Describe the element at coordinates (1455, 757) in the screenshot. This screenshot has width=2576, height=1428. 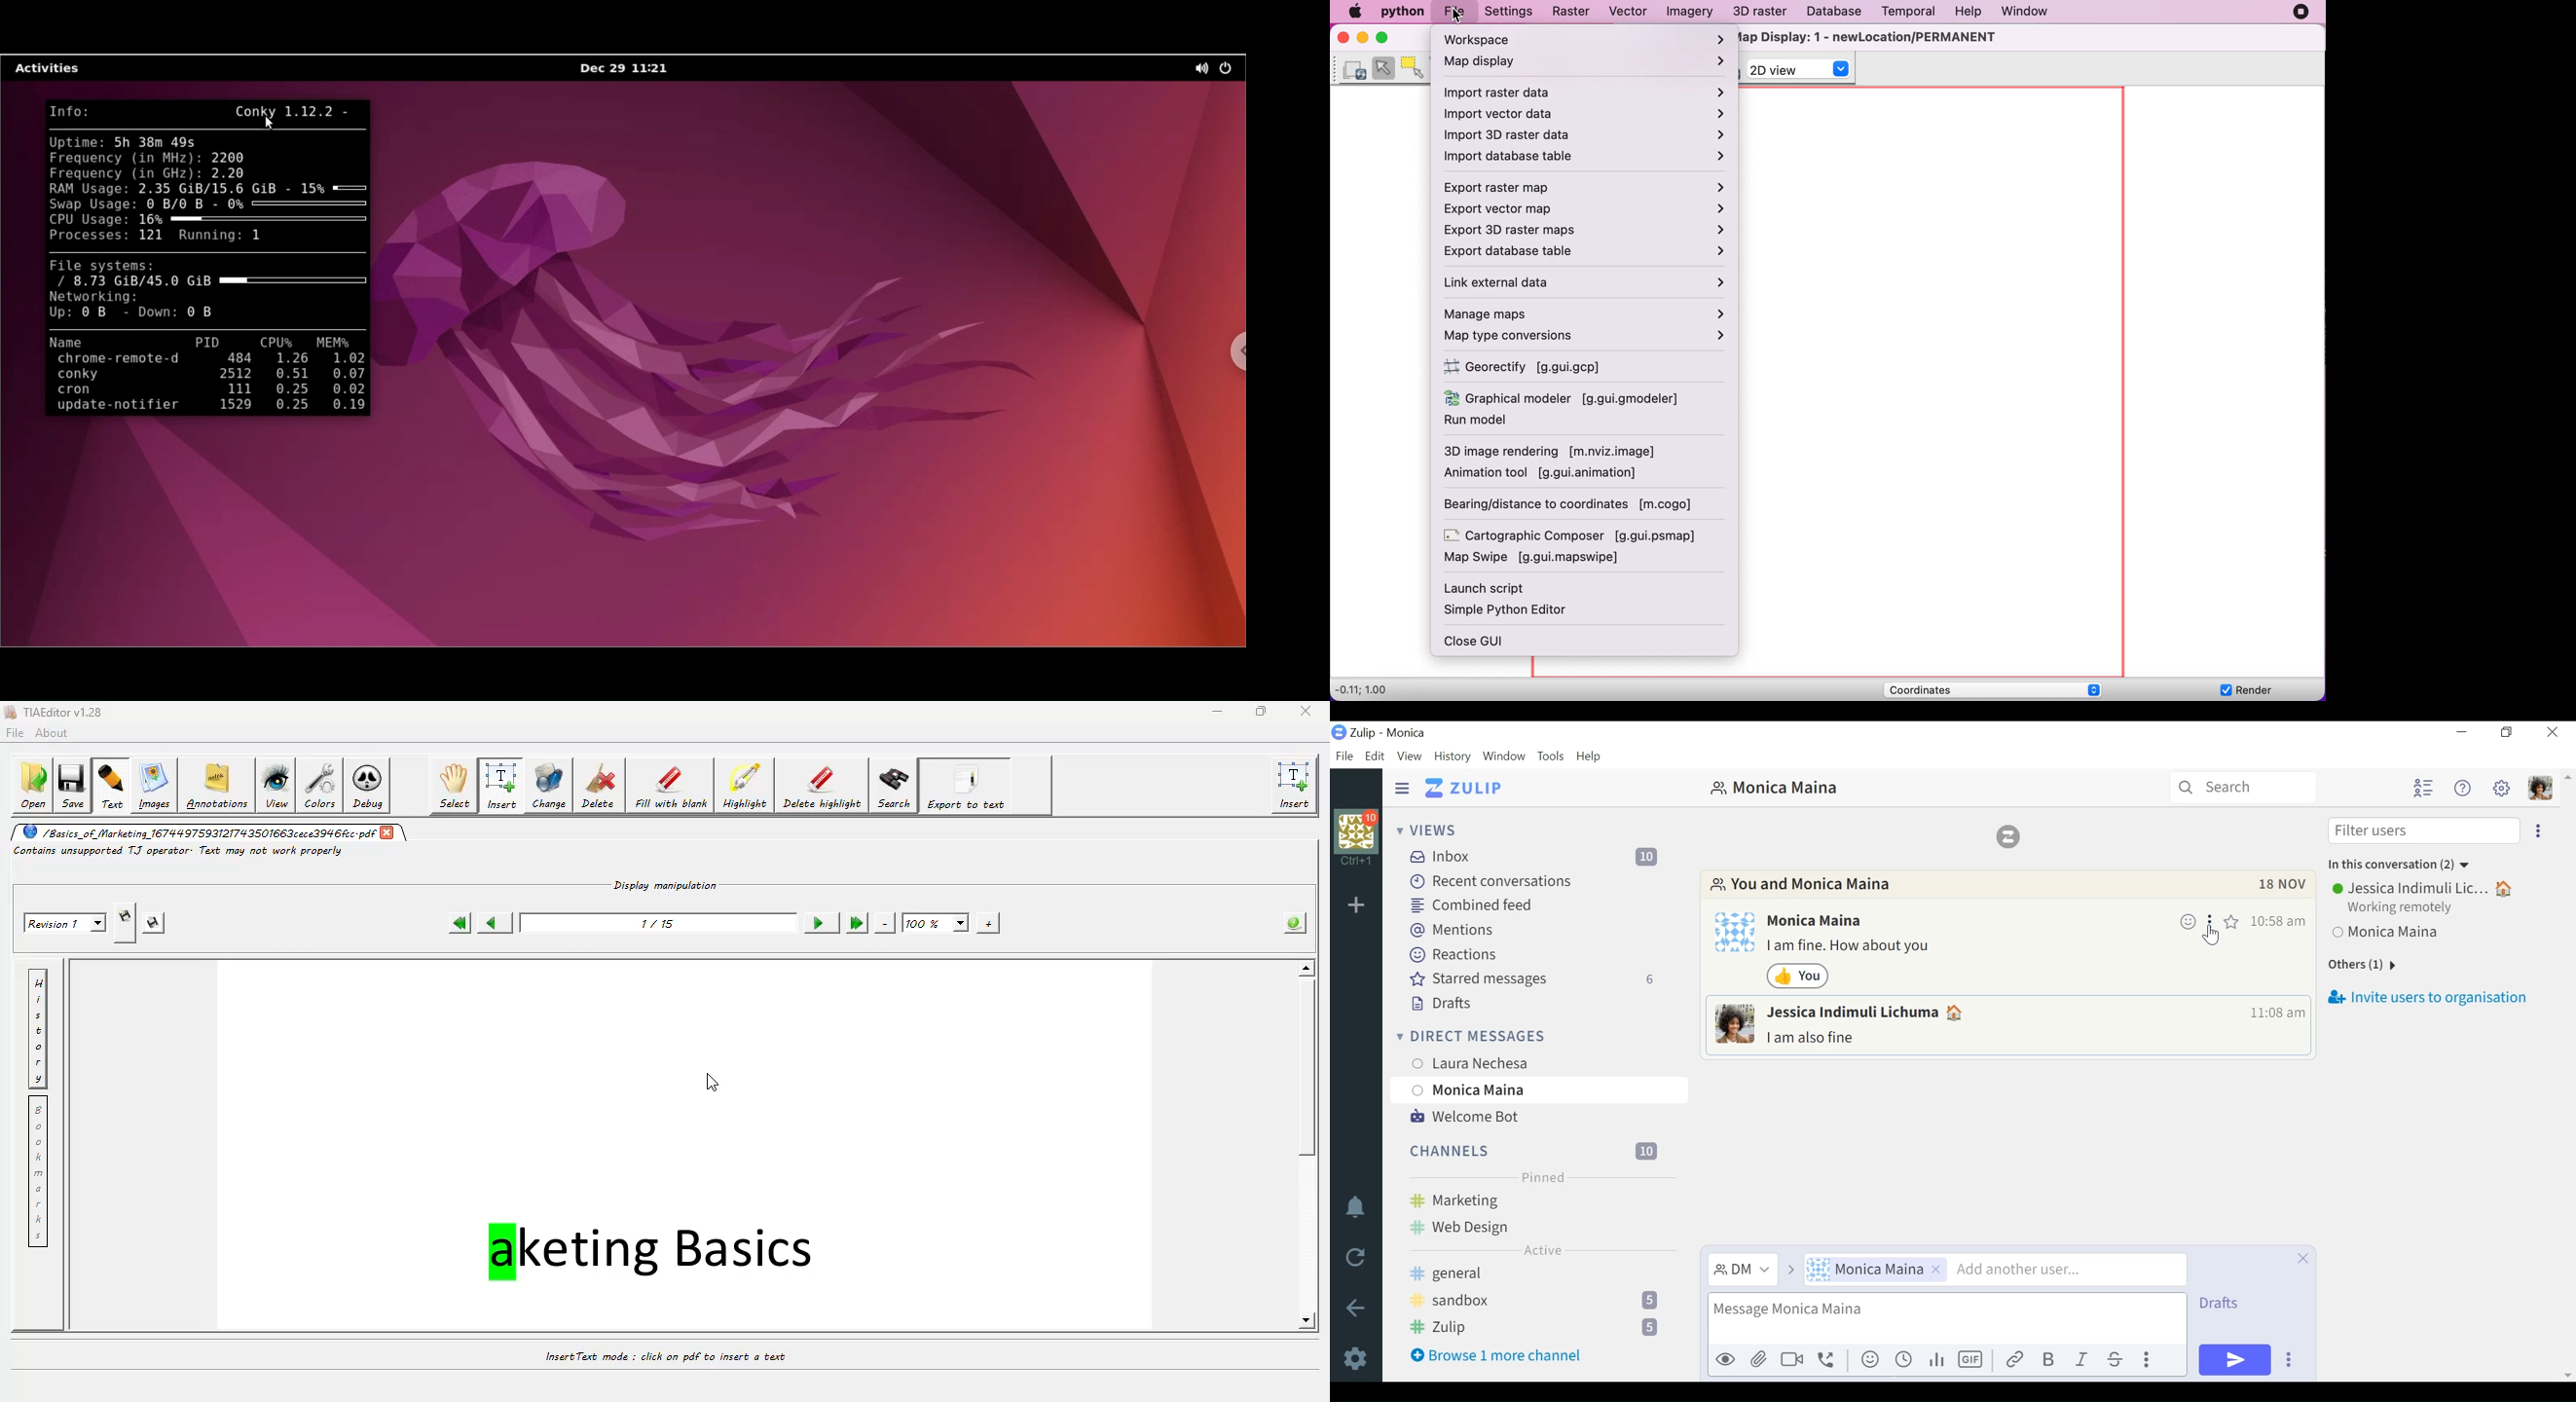
I see `History` at that location.